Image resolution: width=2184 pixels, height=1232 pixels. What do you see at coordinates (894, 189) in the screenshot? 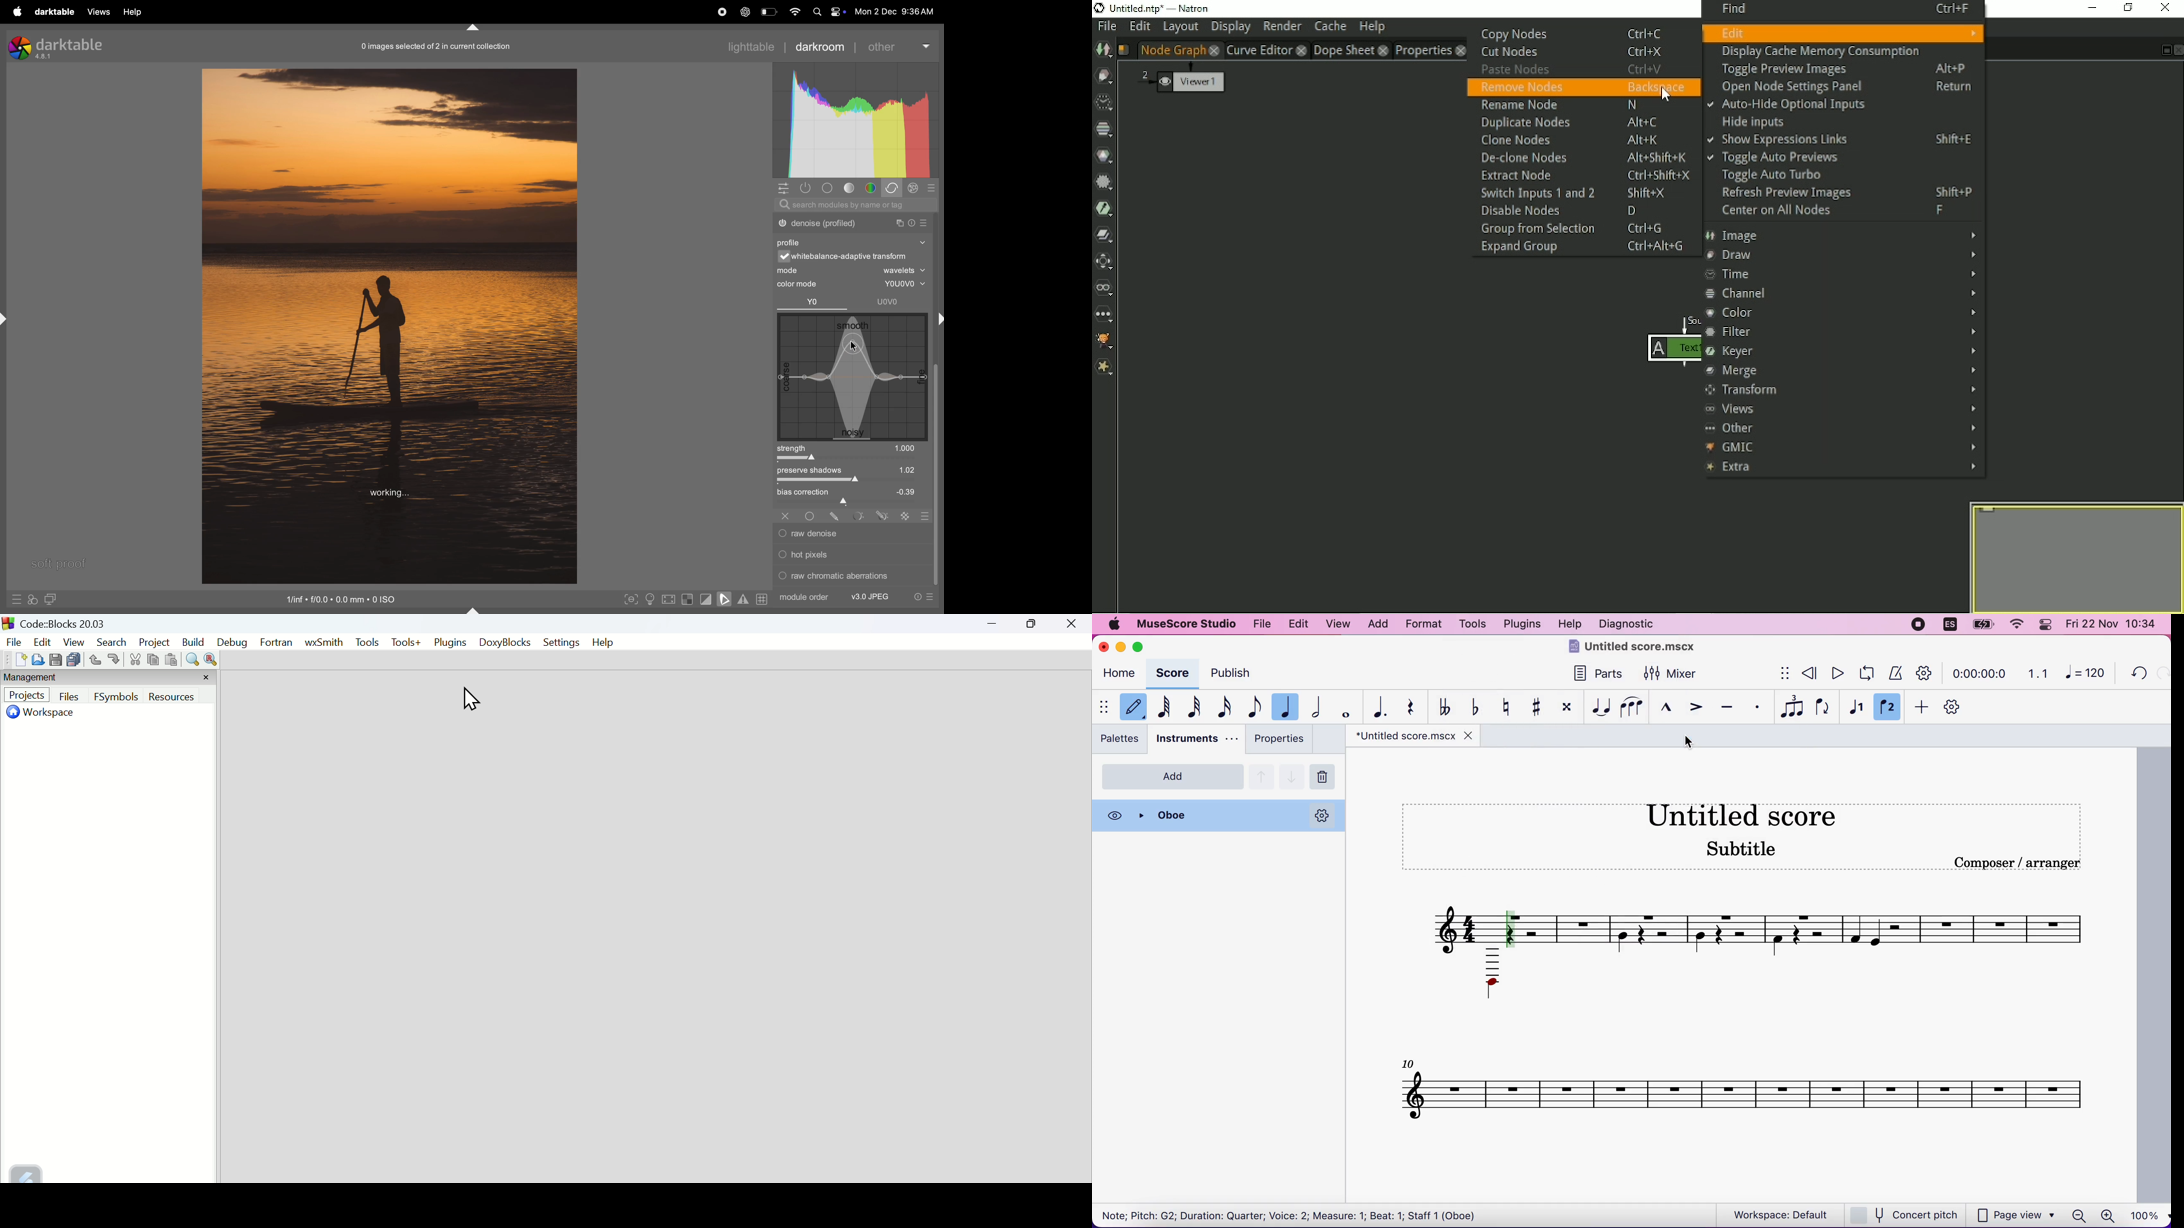
I see `correct` at bounding box center [894, 189].